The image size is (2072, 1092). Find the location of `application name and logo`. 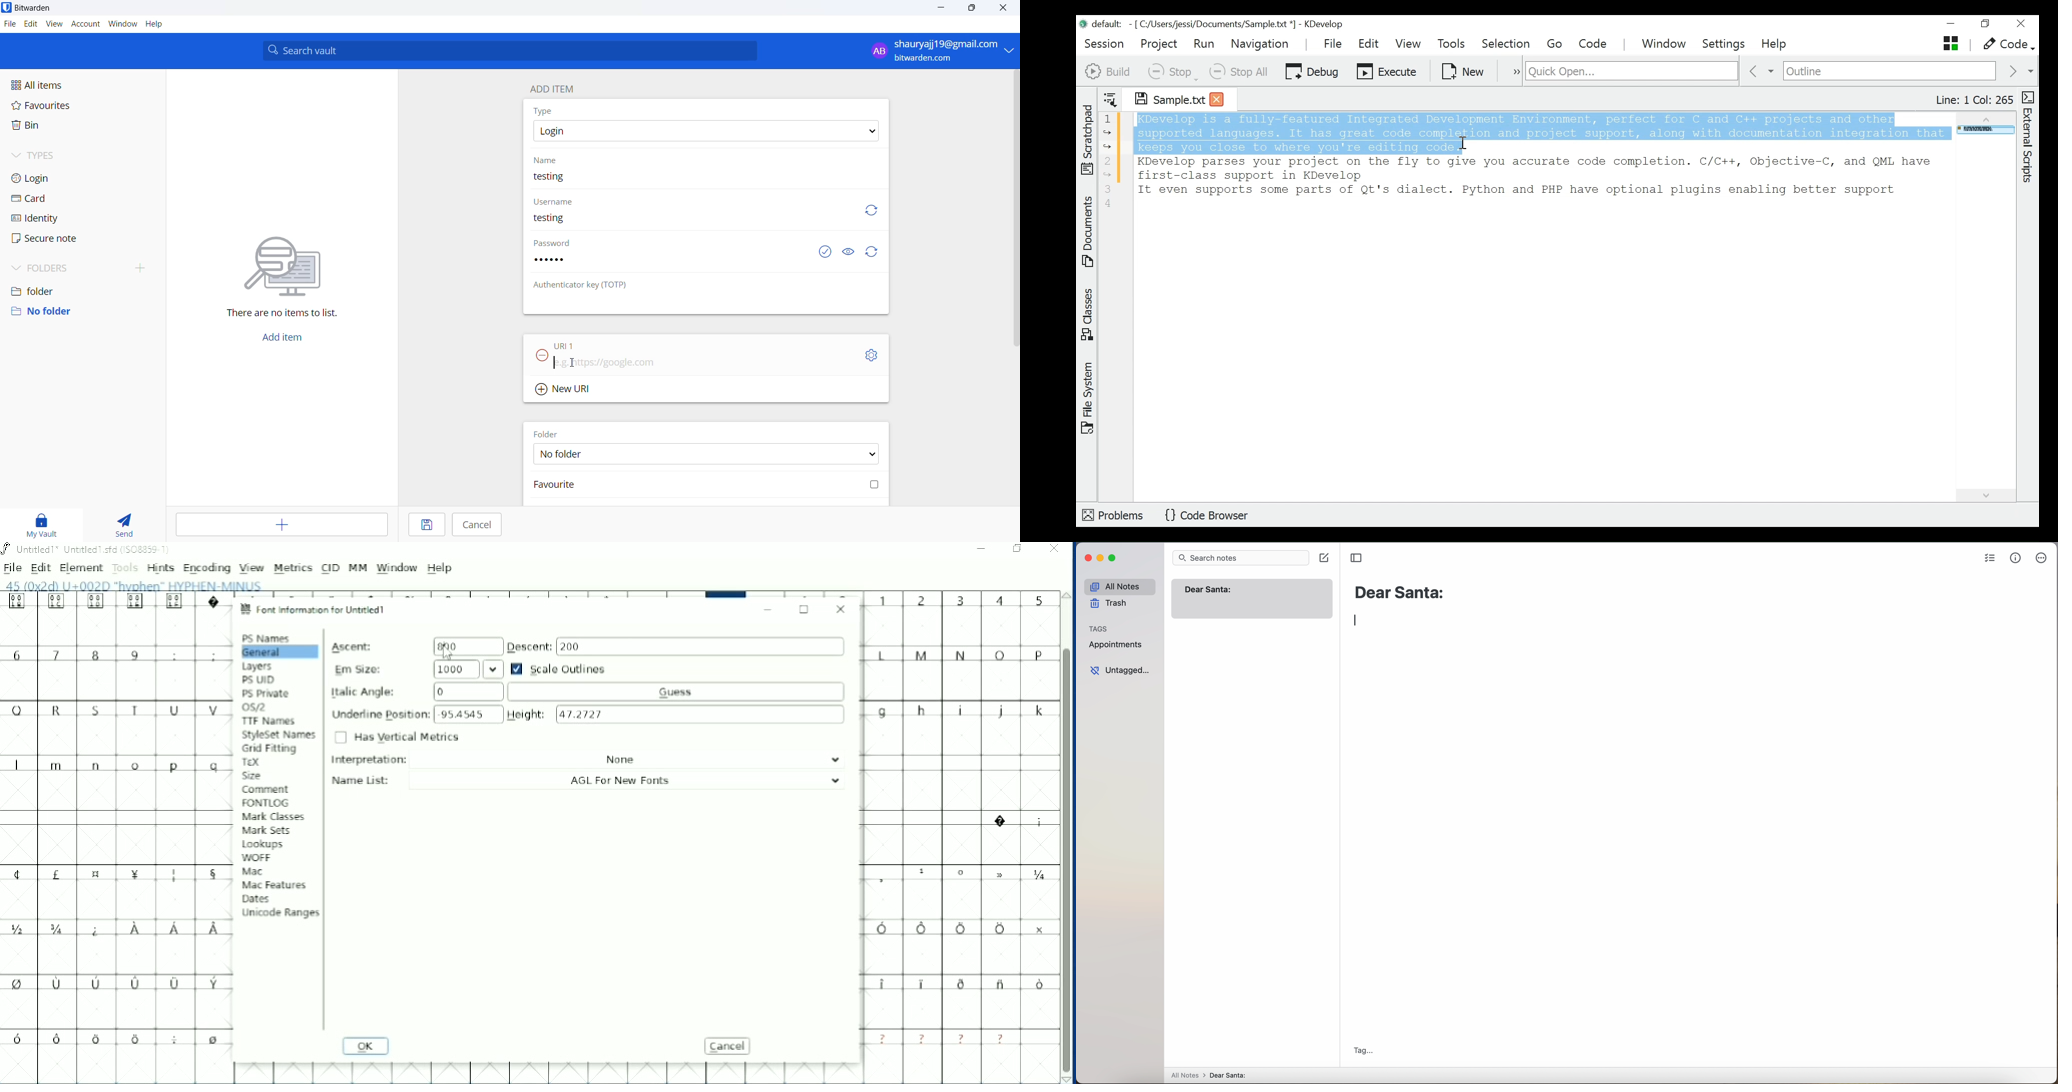

application name and logo is located at coordinates (39, 9).